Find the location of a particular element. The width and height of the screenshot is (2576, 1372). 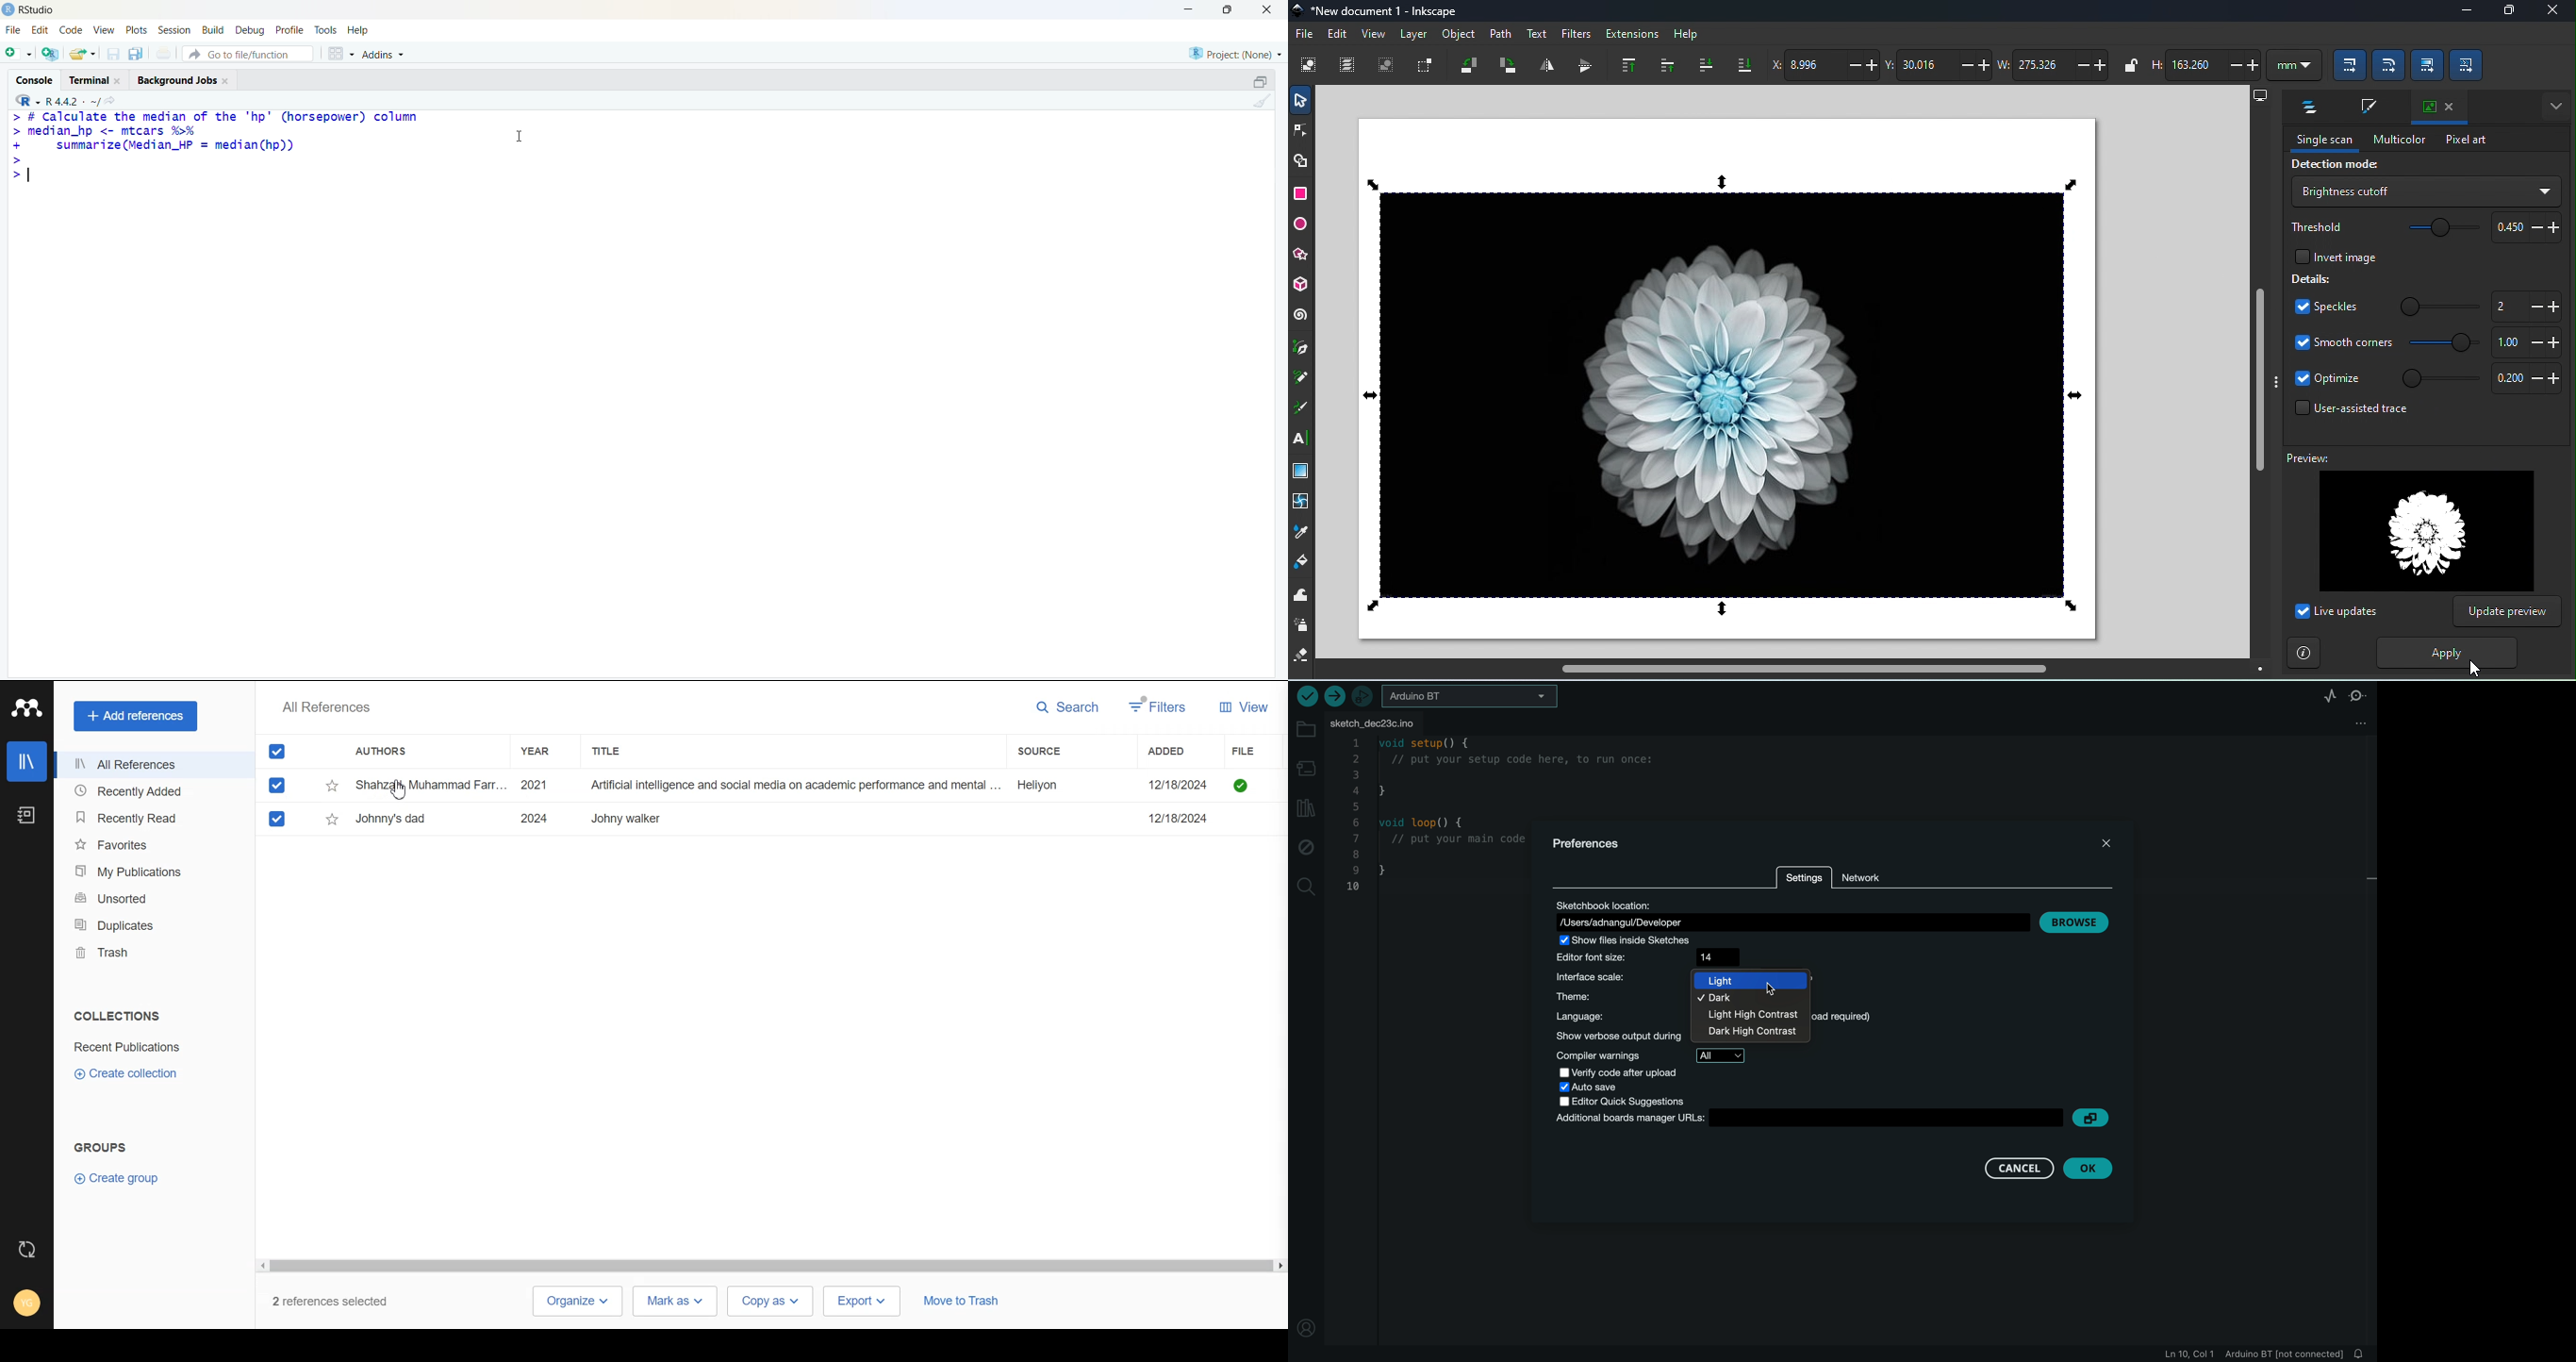

grid is located at coordinates (341, 53).